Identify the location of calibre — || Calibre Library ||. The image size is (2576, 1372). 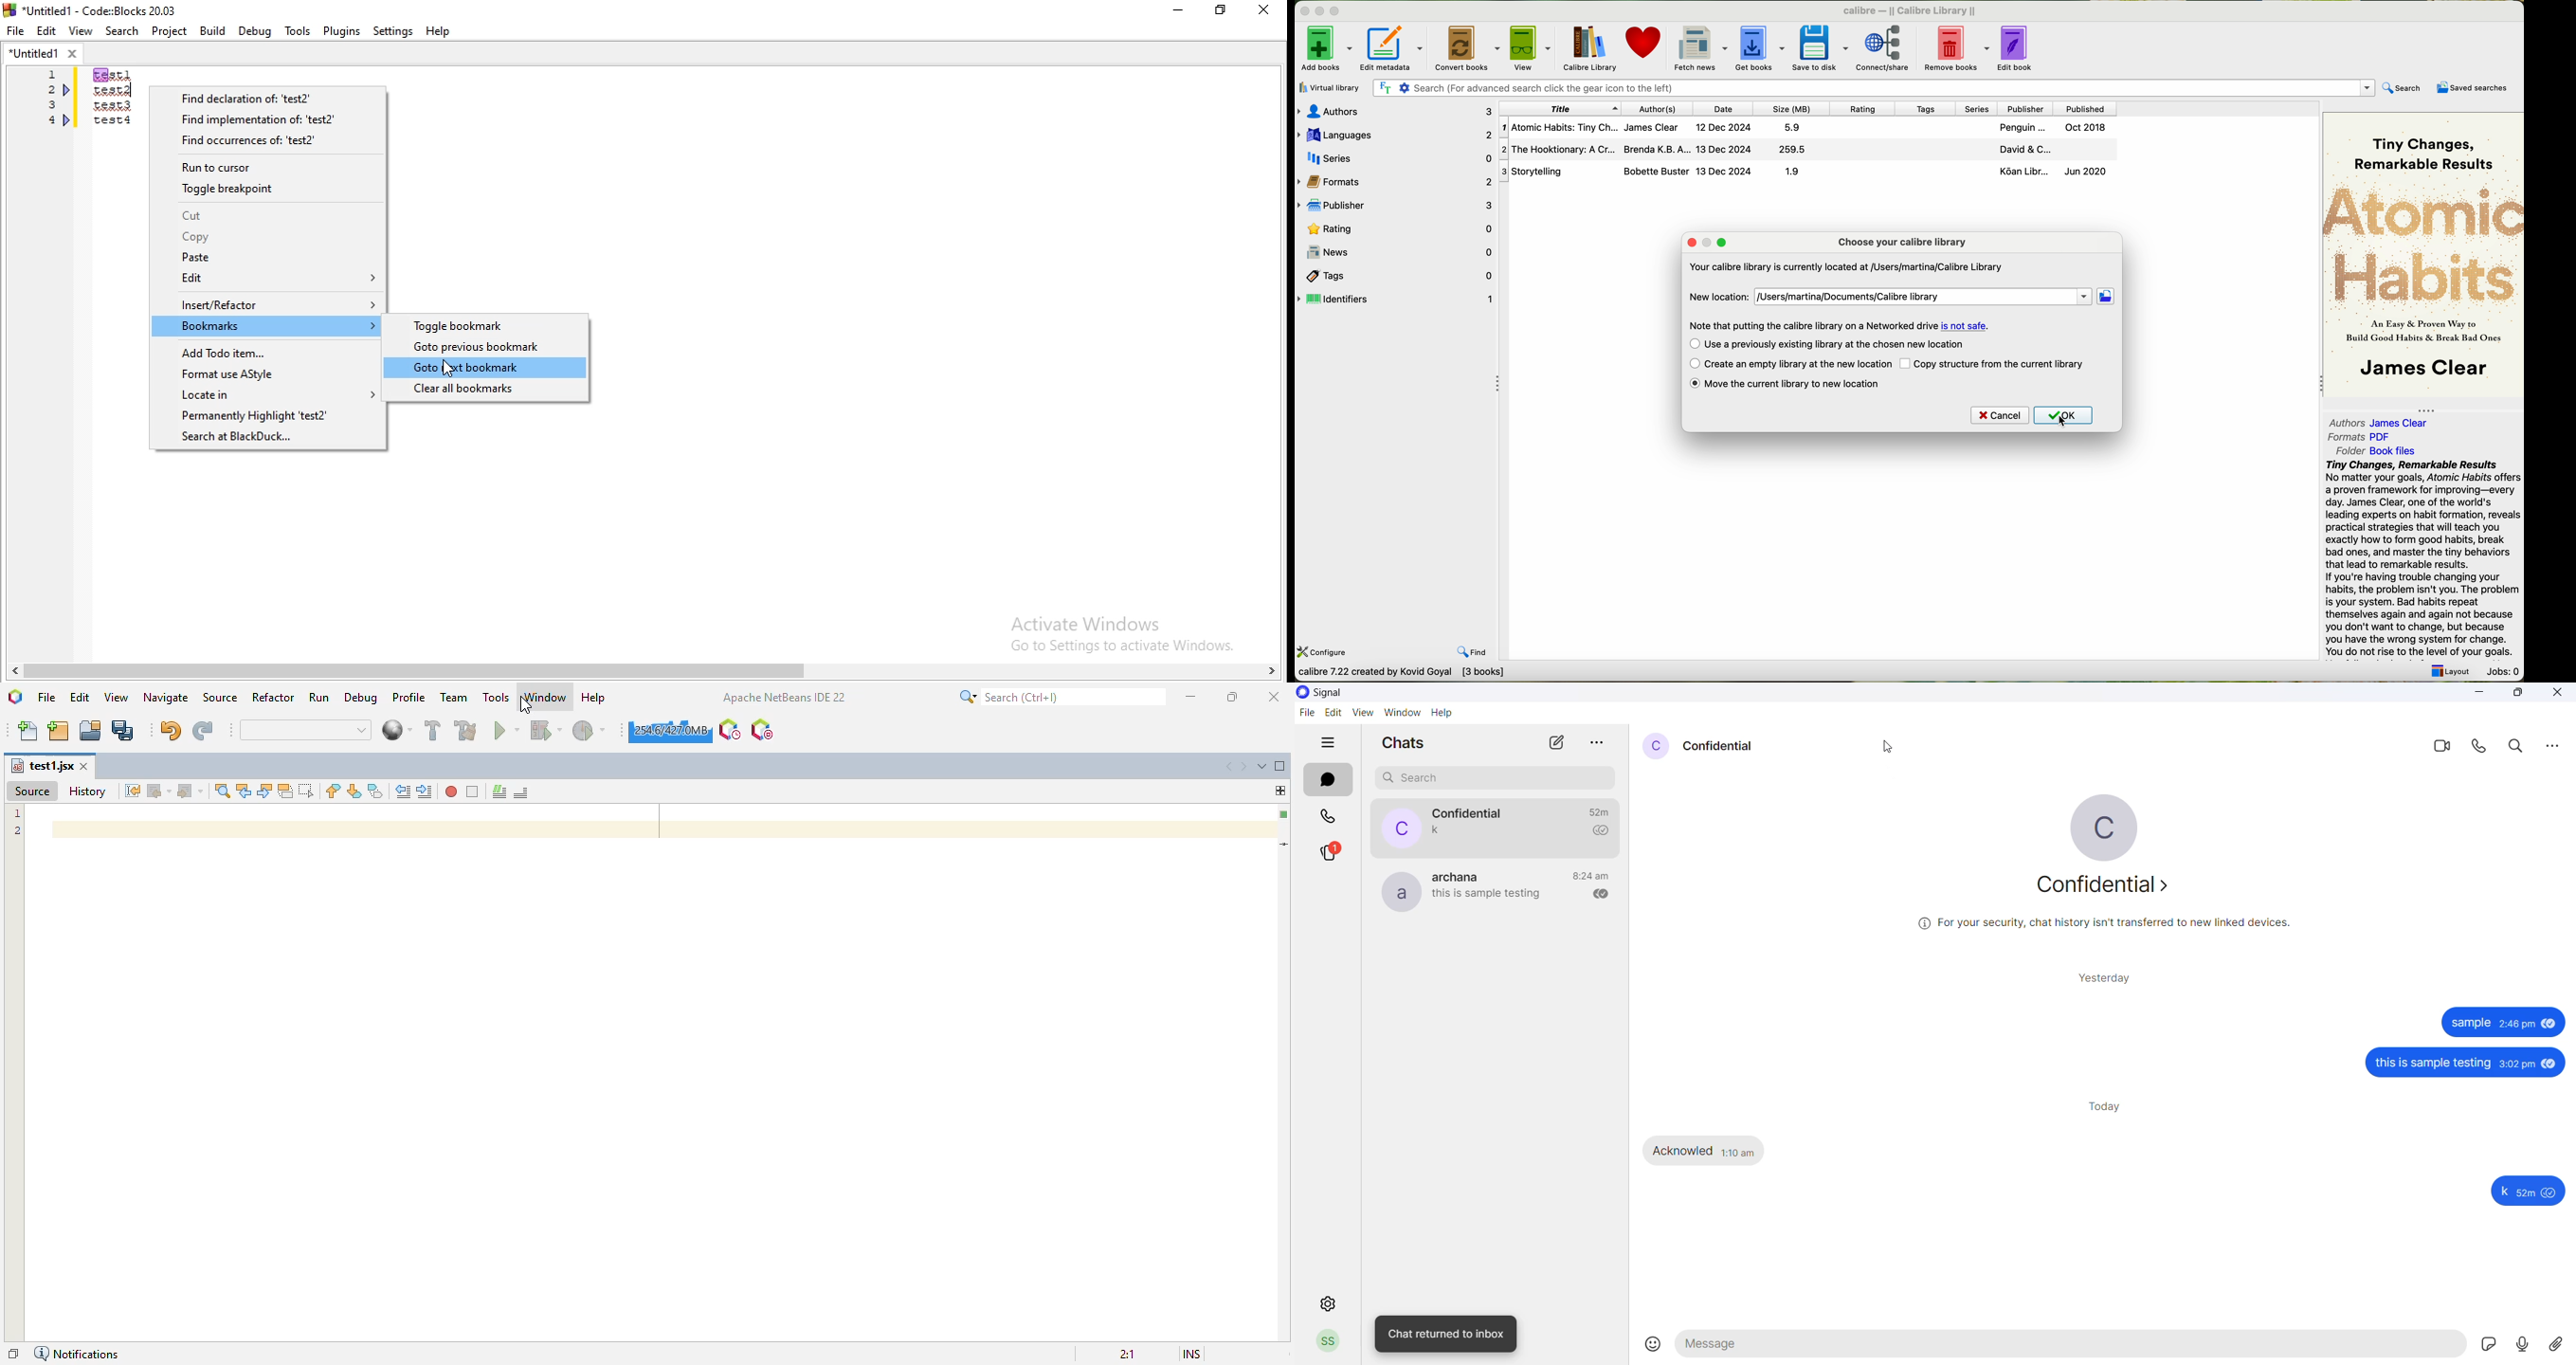
(1912, 9).